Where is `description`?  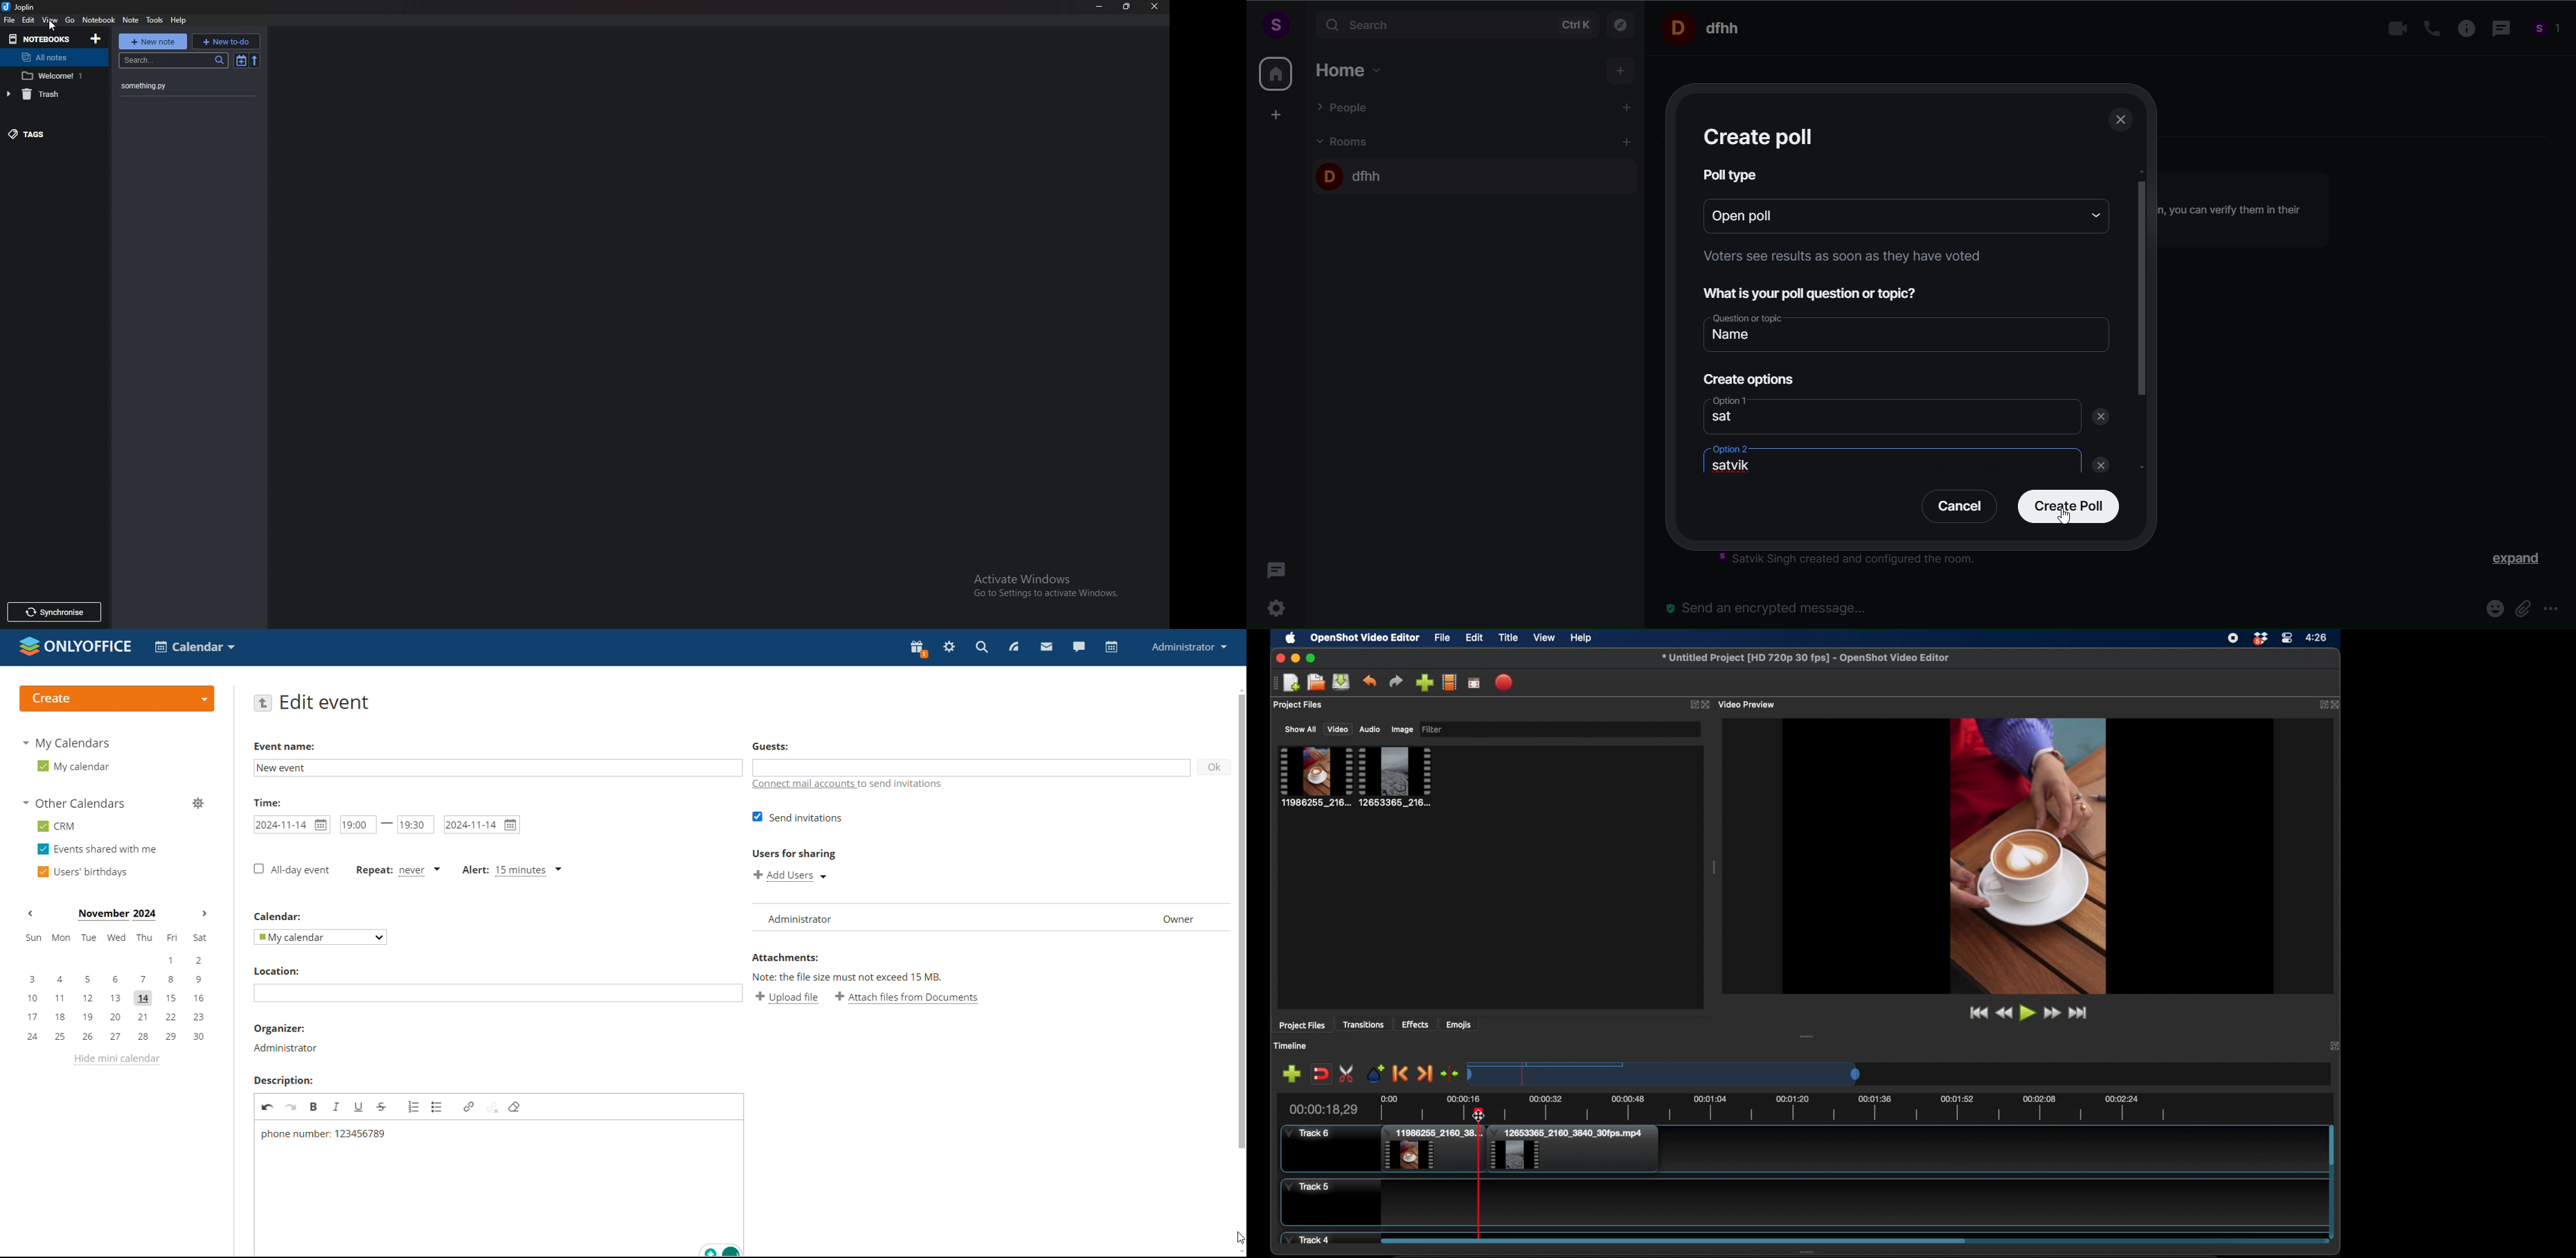
description is located at coordinates (285, 1080).